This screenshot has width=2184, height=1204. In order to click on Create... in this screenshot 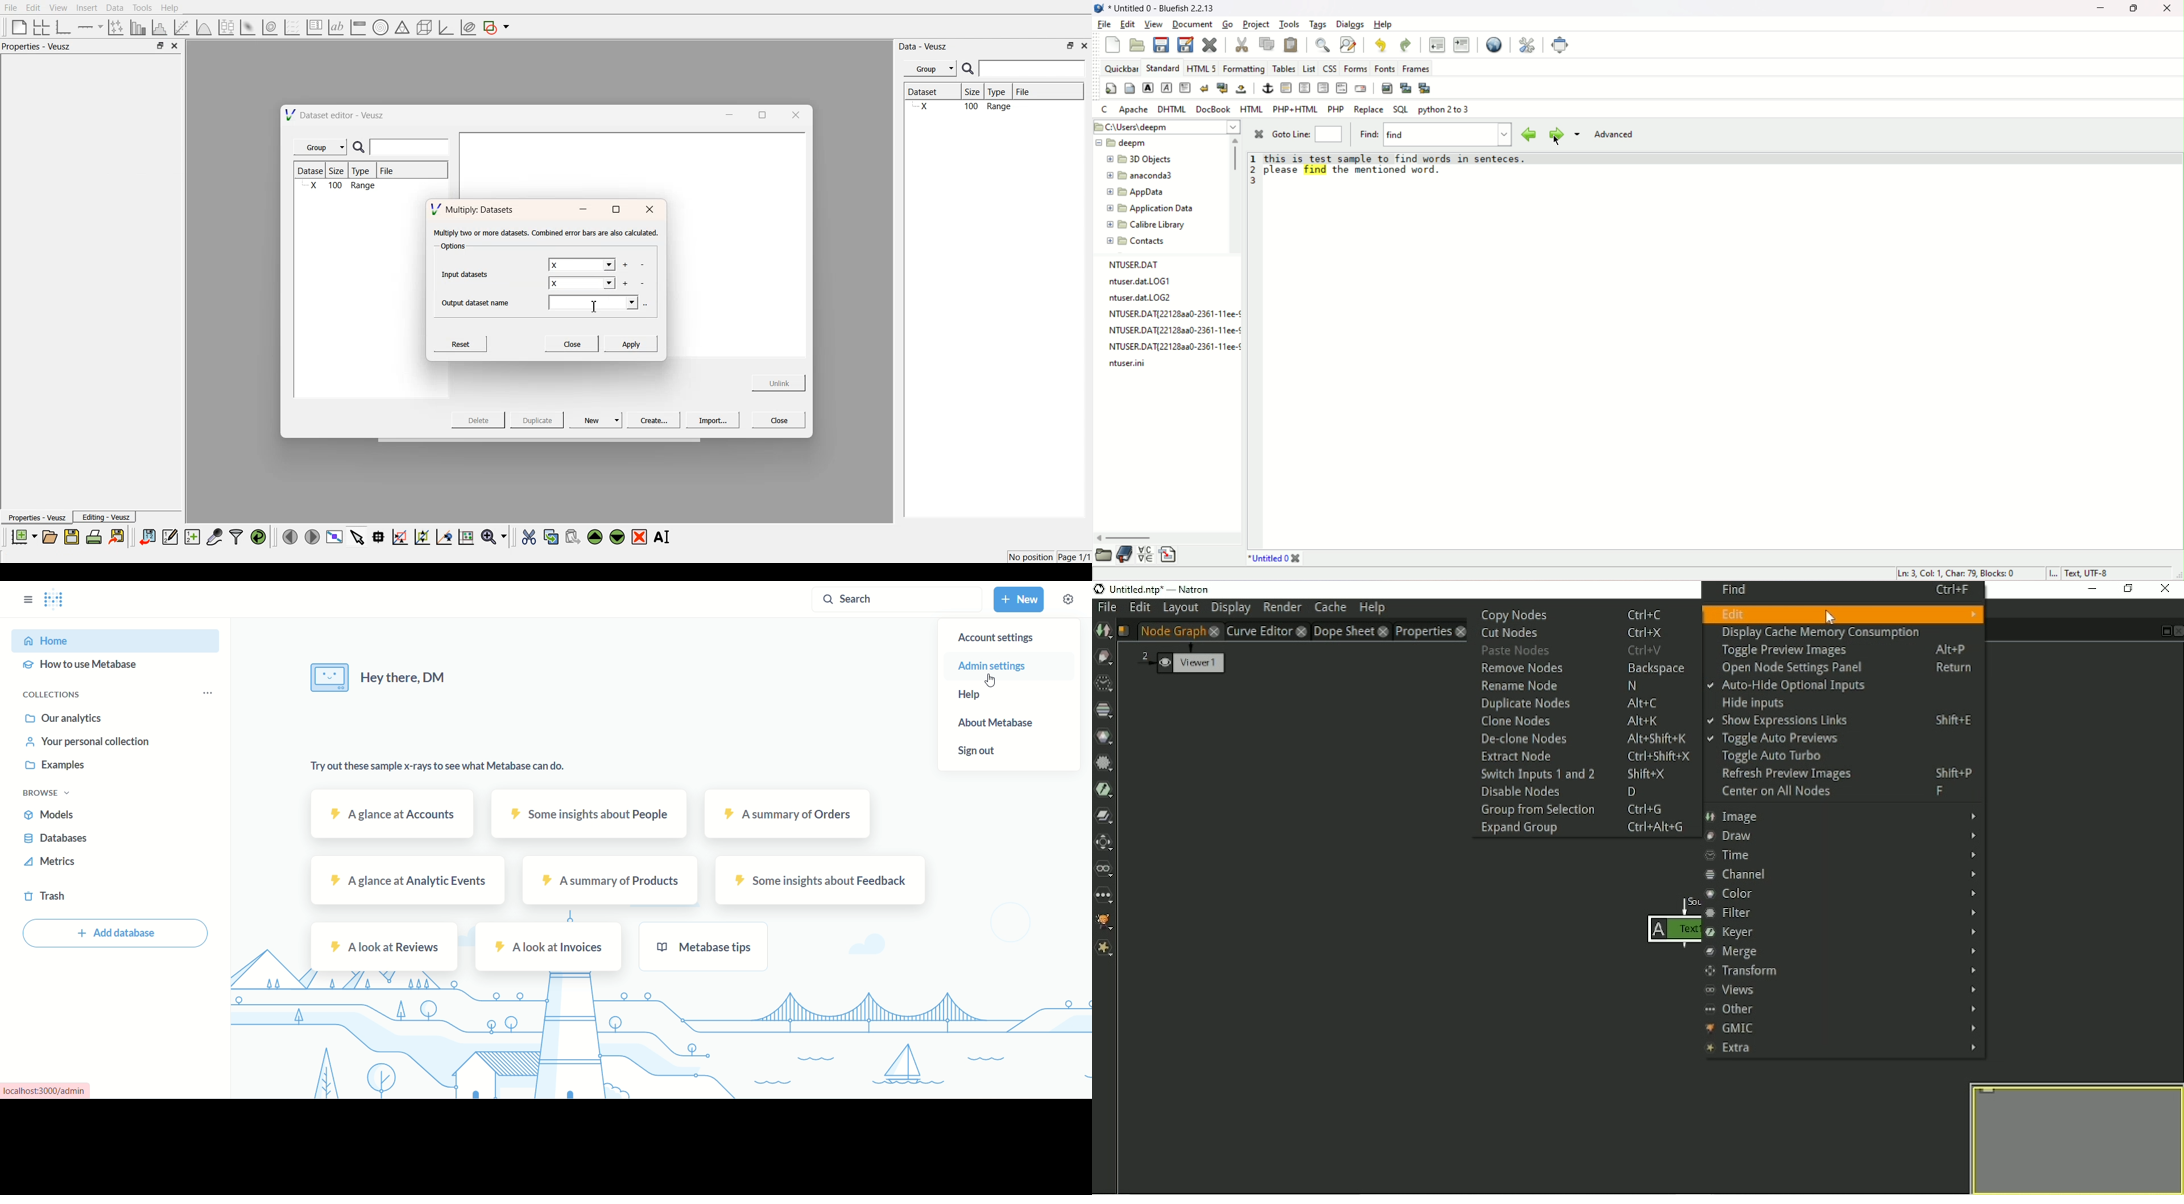, I will do `click(652, 420)`.